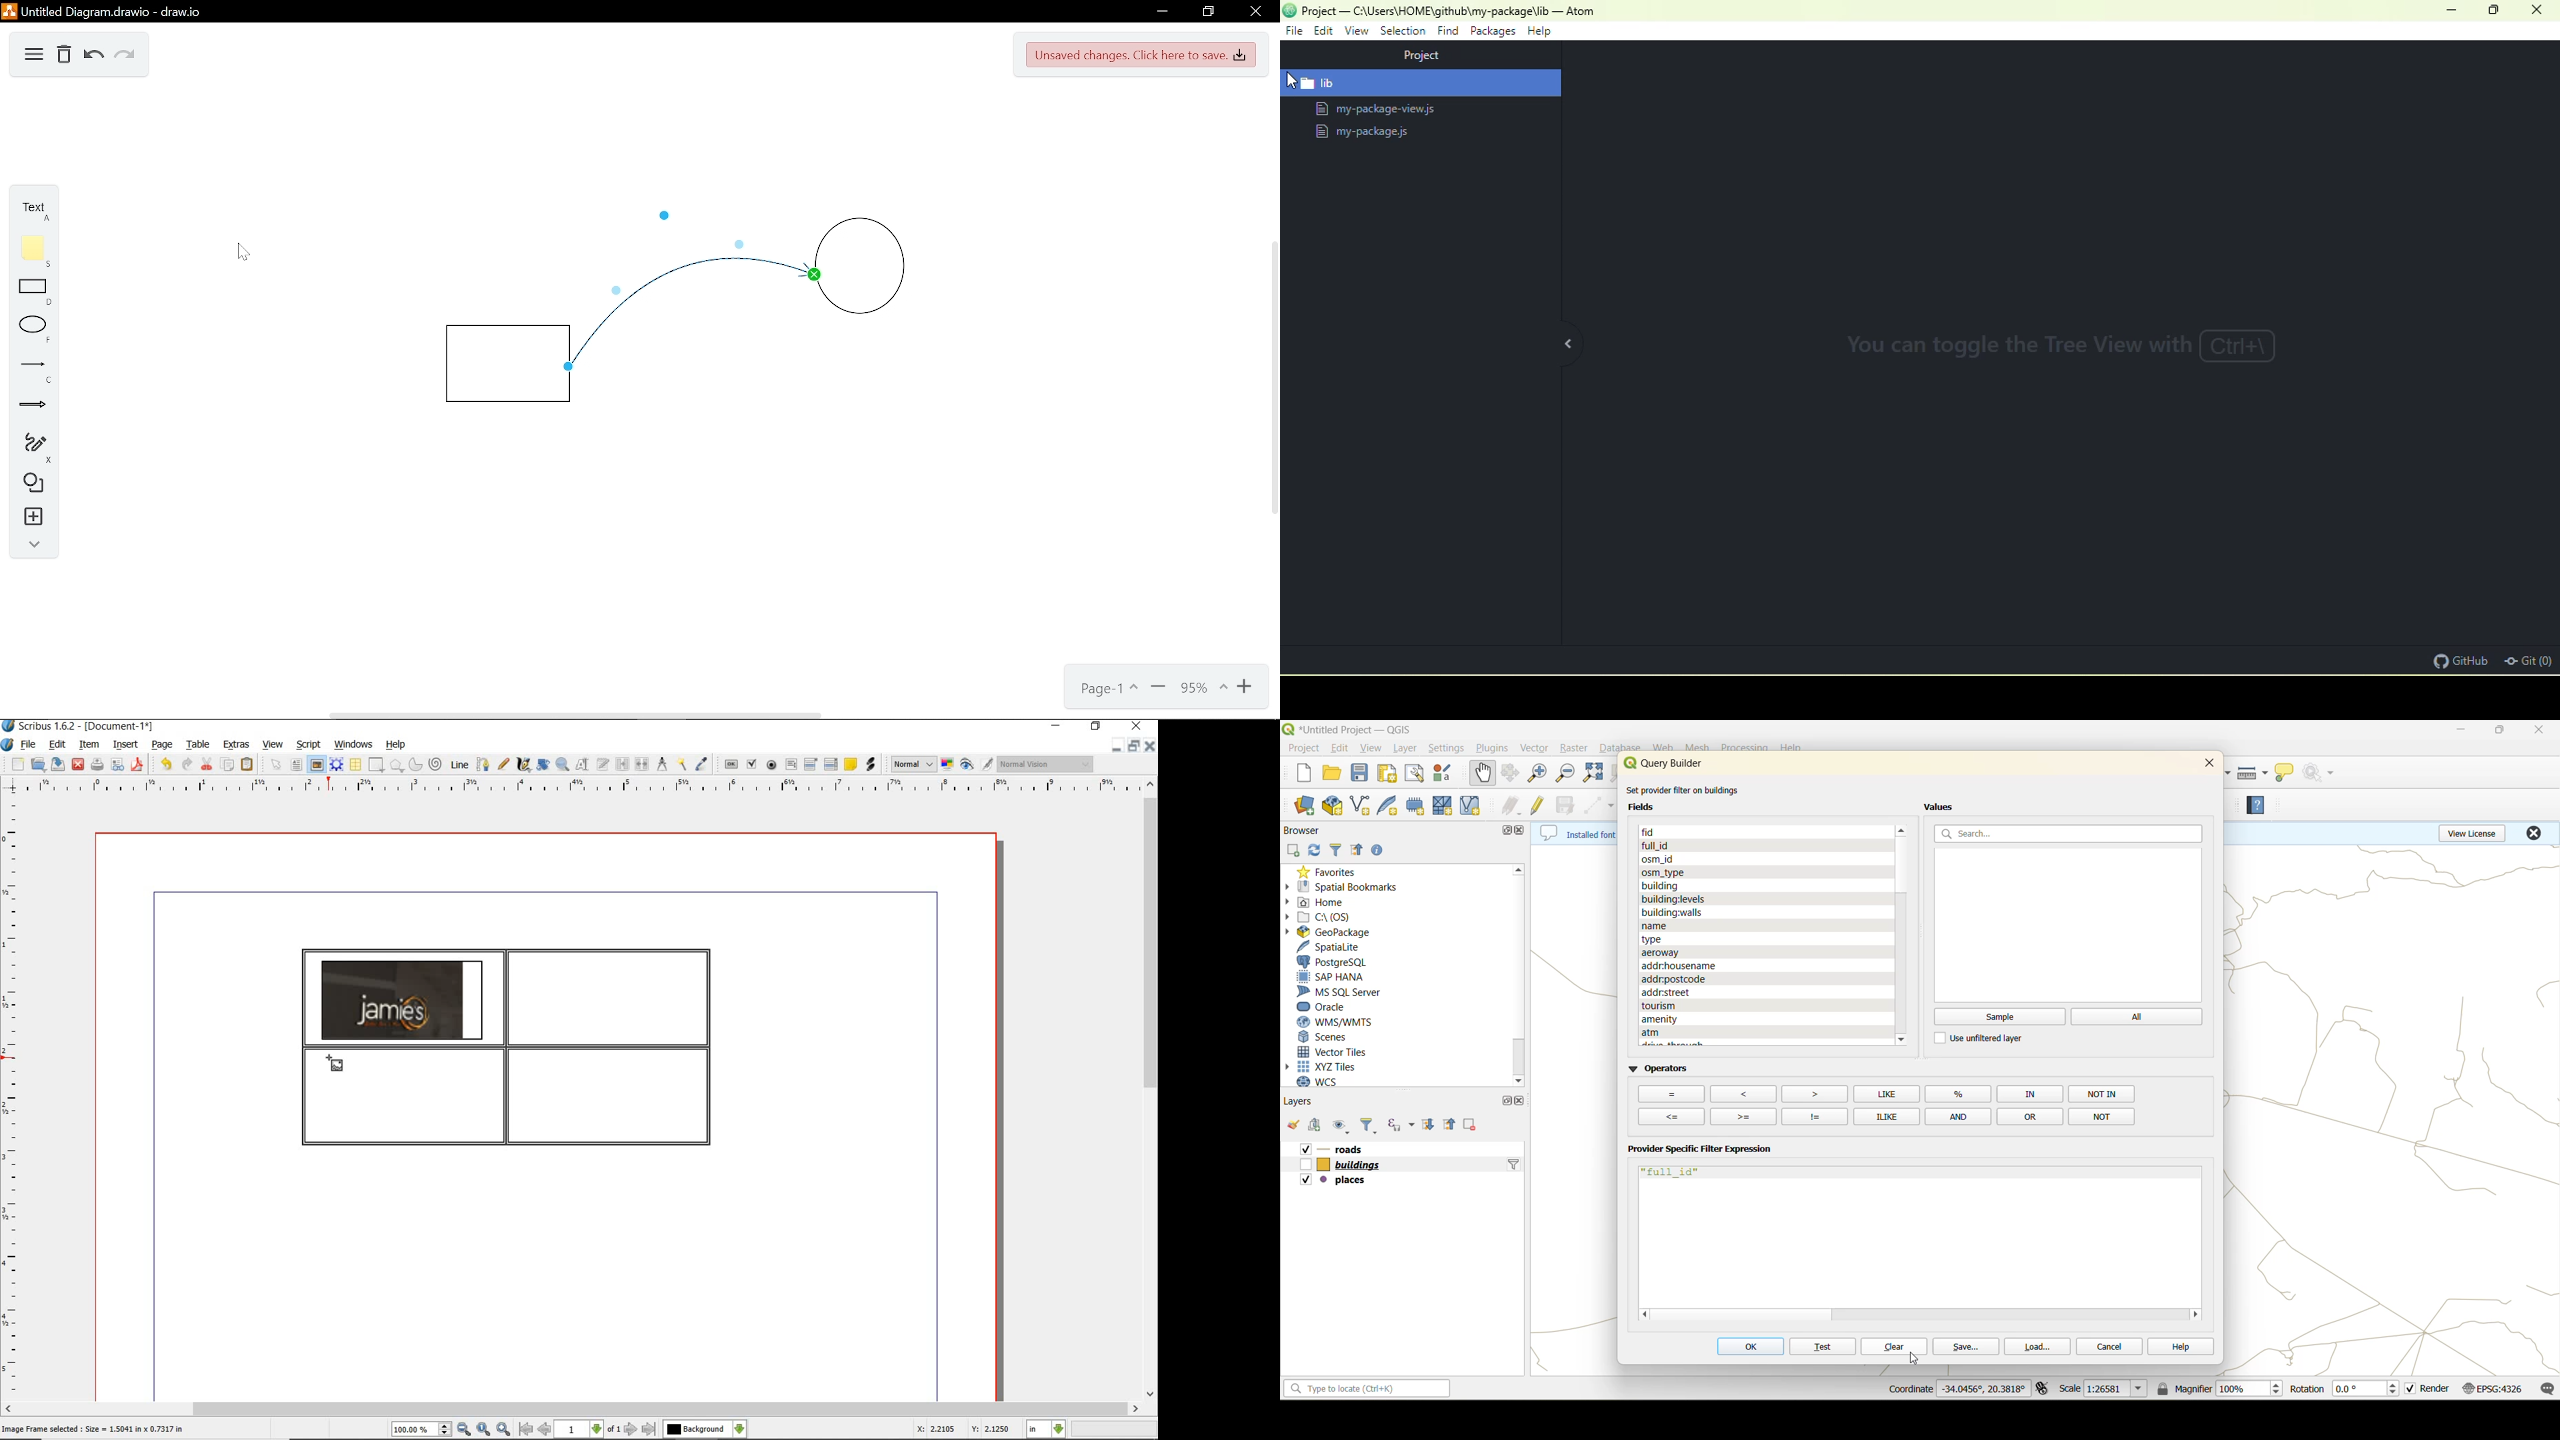  I want to click on log messages, so click(2543, 1389).